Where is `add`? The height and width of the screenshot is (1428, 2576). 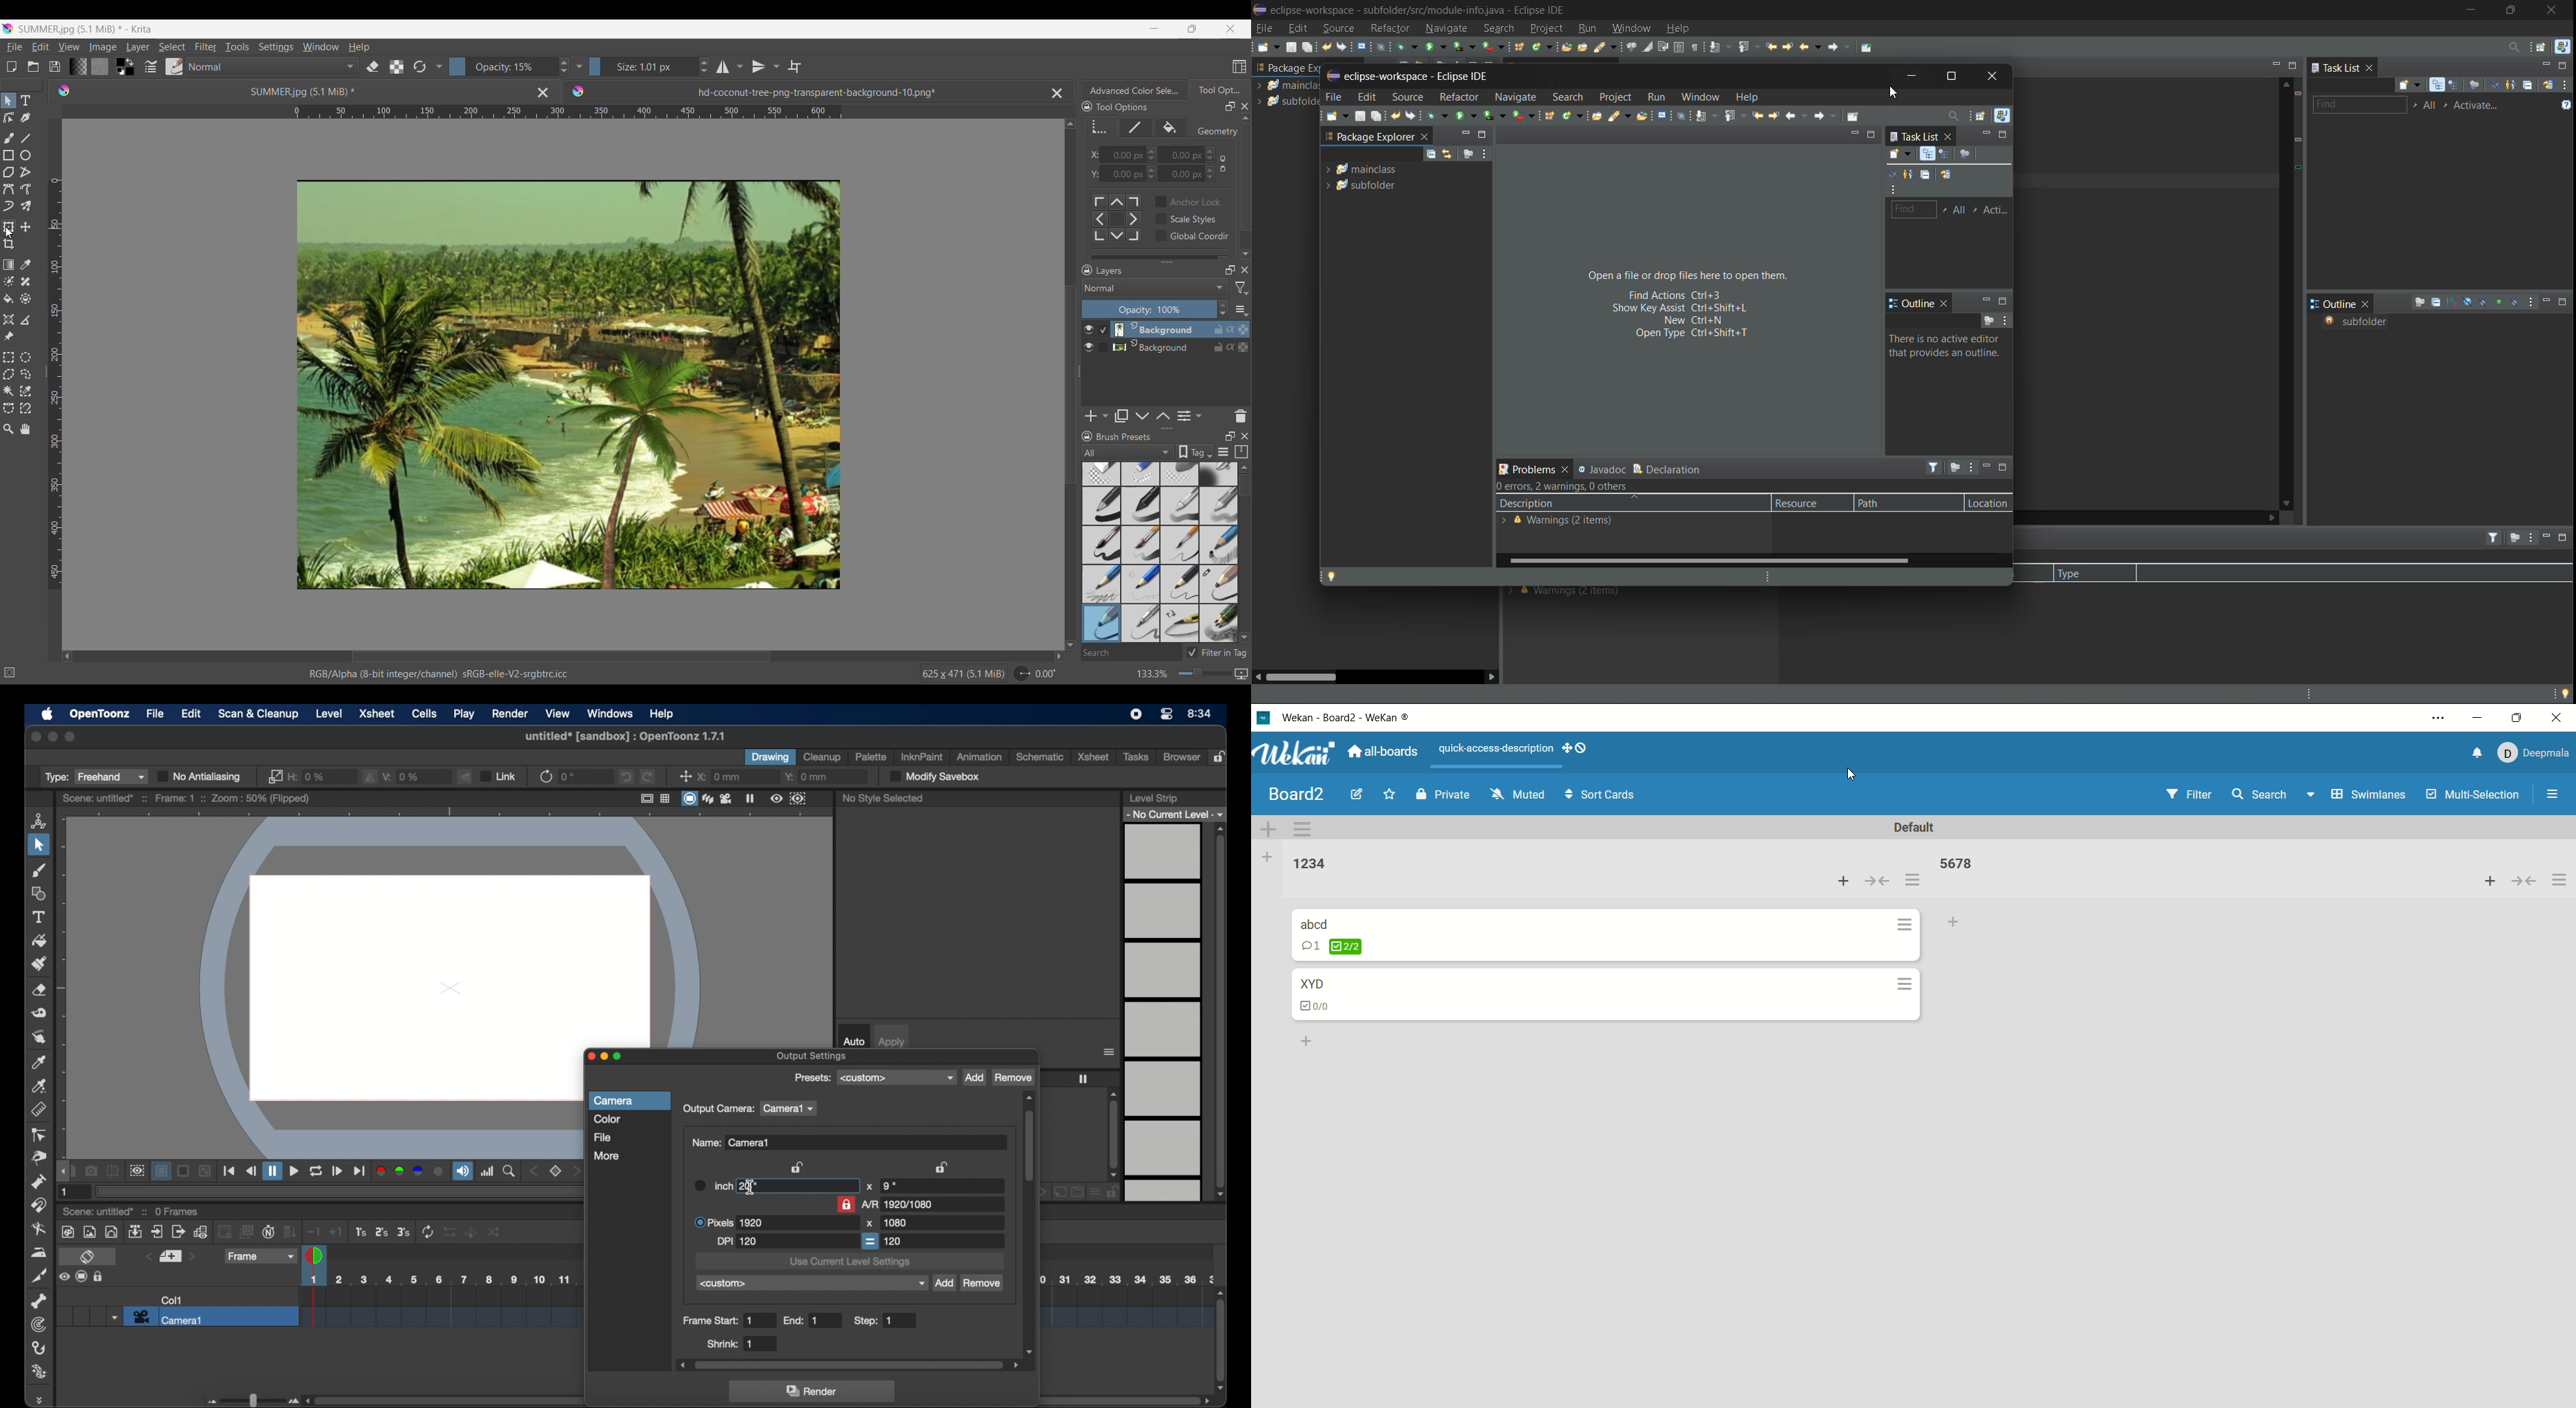 add is located at coordinates (1301, 1039).